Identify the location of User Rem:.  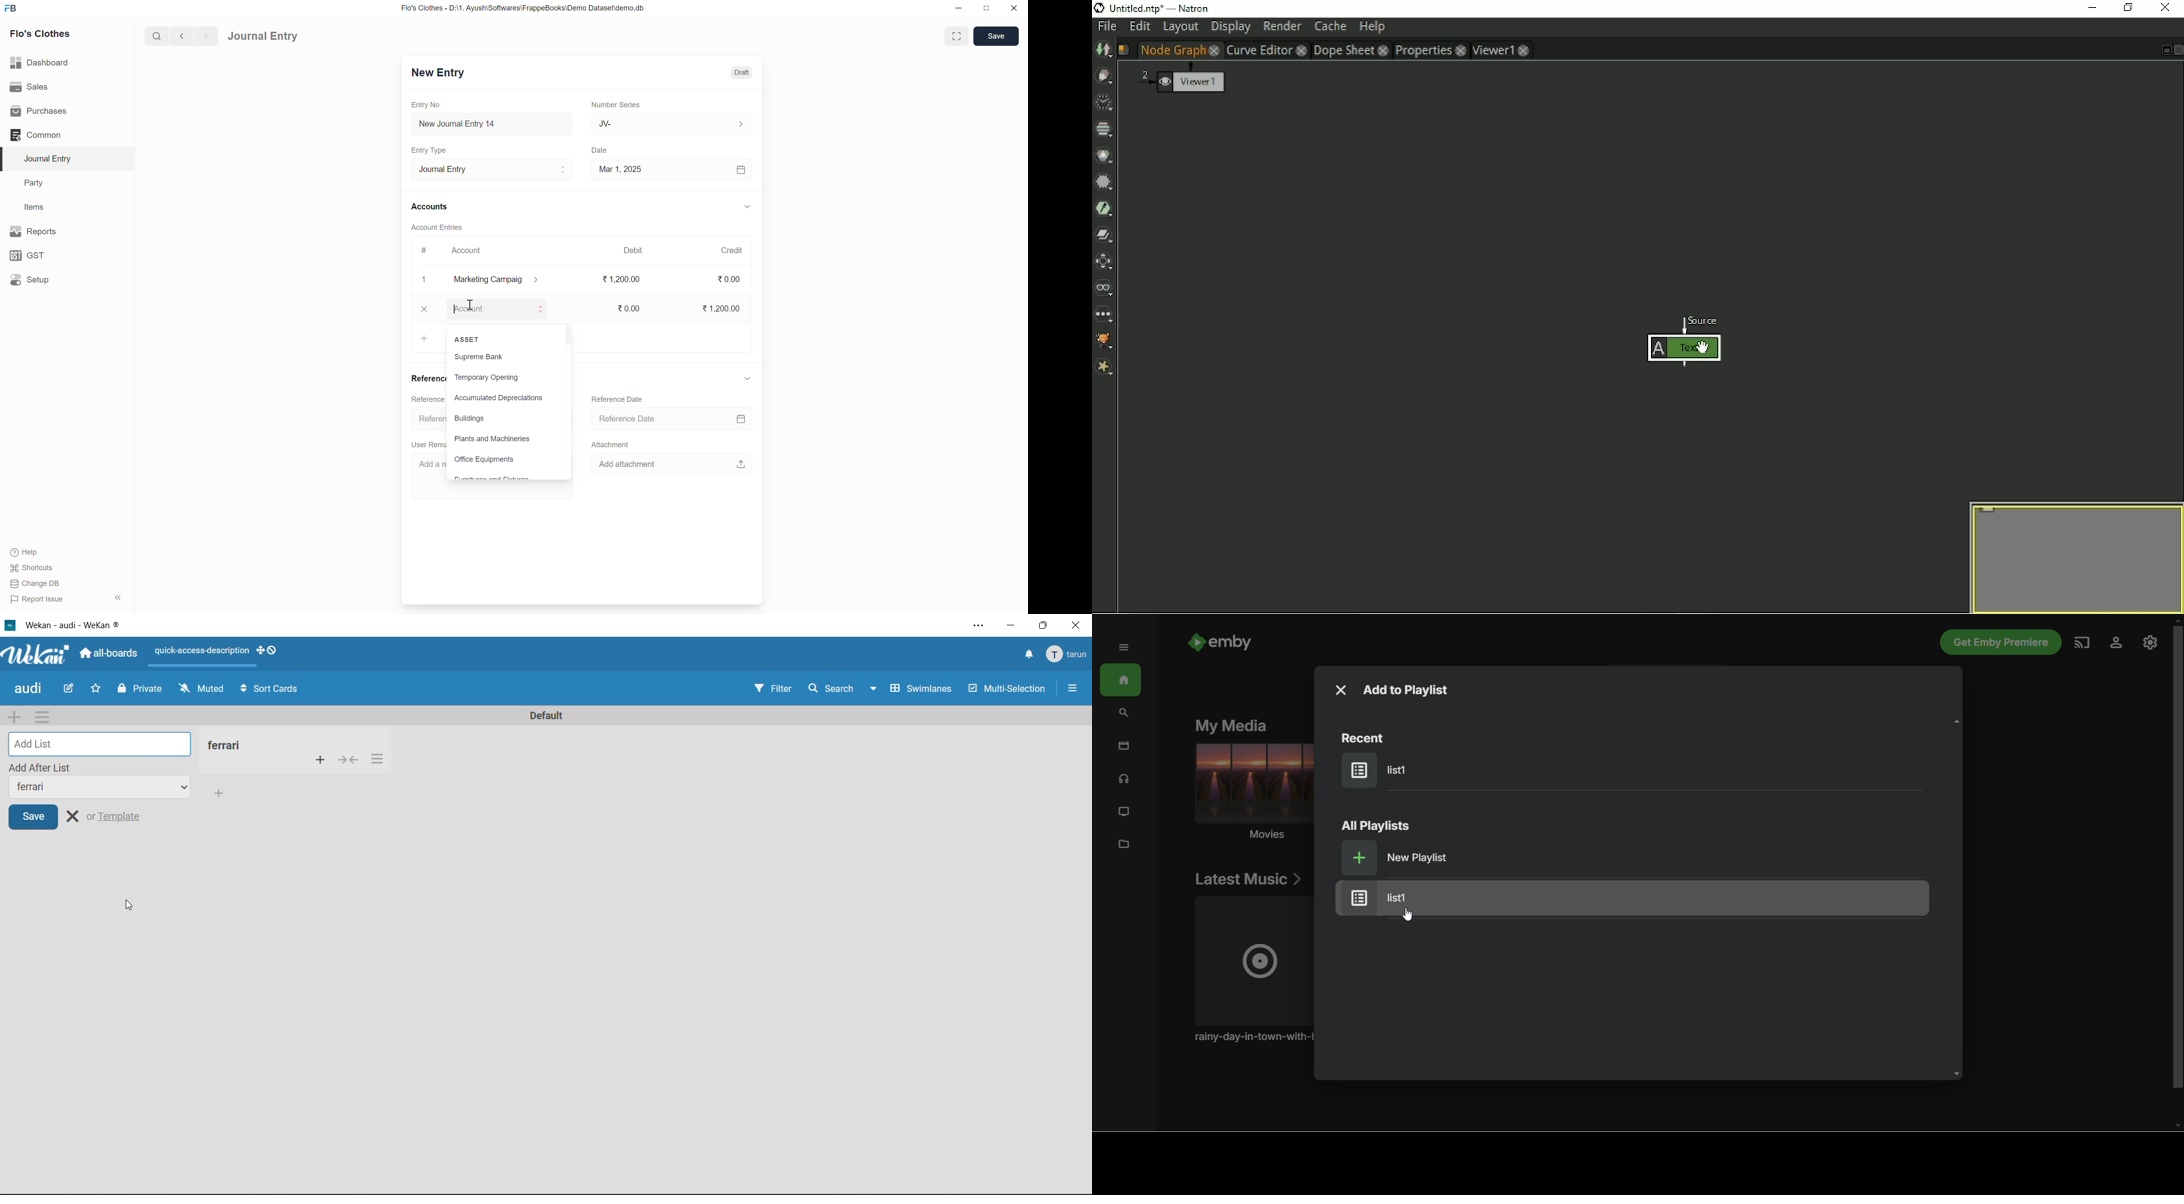
(426, 443).